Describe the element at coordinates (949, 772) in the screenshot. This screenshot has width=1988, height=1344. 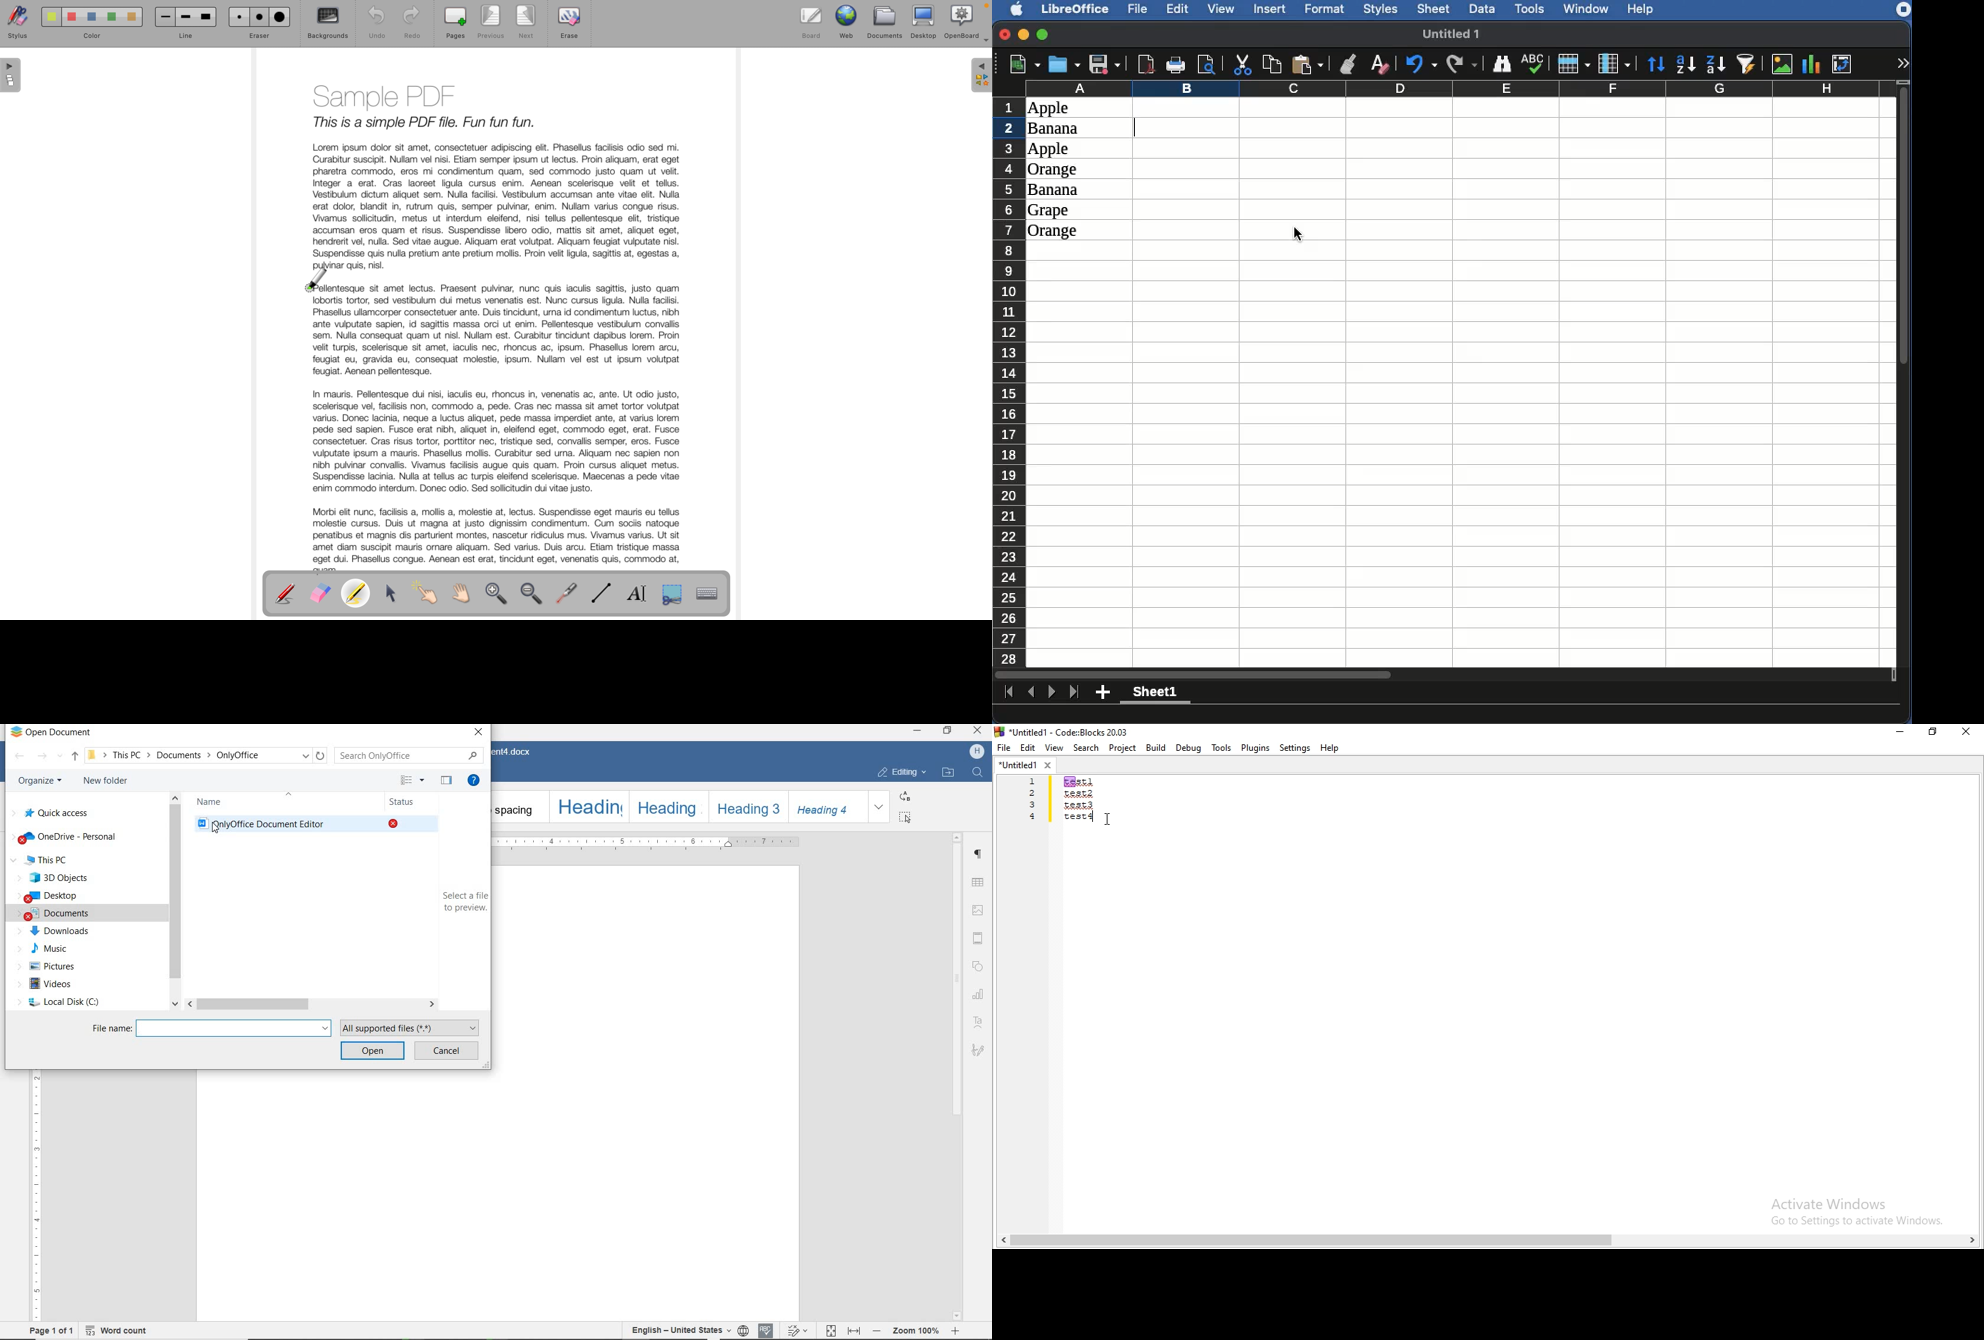
I see `OPEN FILE LOCATION` at that location.